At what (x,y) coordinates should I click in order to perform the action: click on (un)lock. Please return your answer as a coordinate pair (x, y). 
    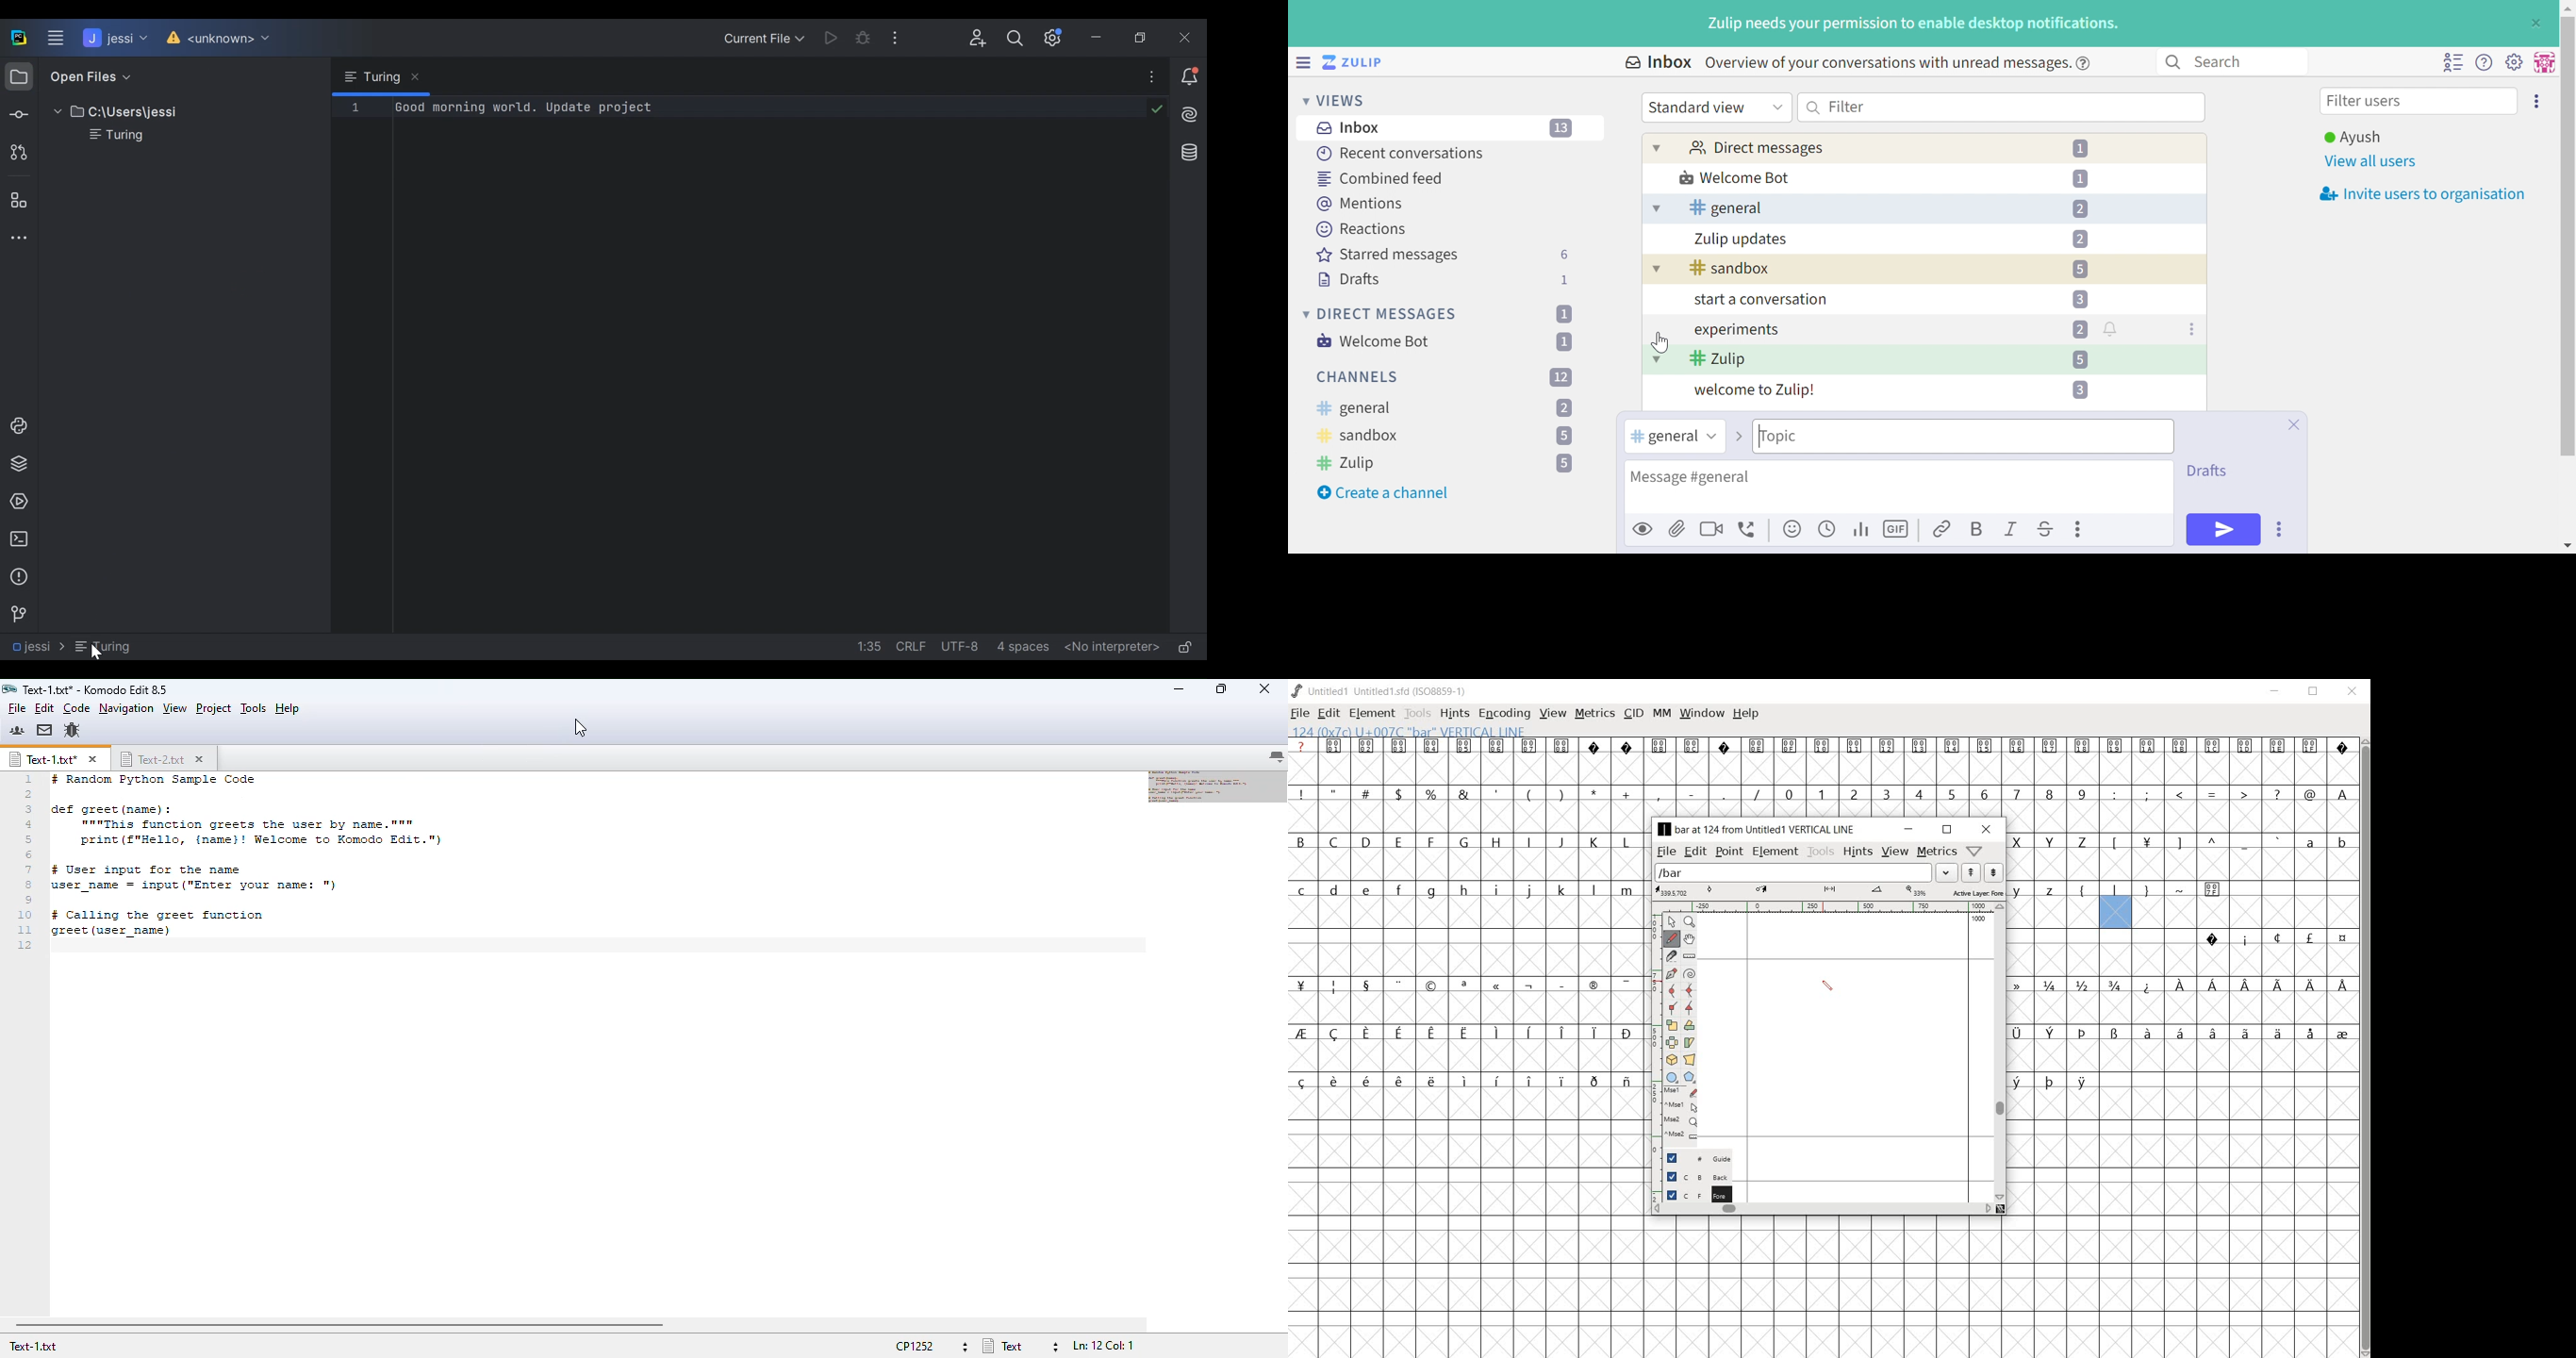
    Looking at the image, I should click on (1183, 647).